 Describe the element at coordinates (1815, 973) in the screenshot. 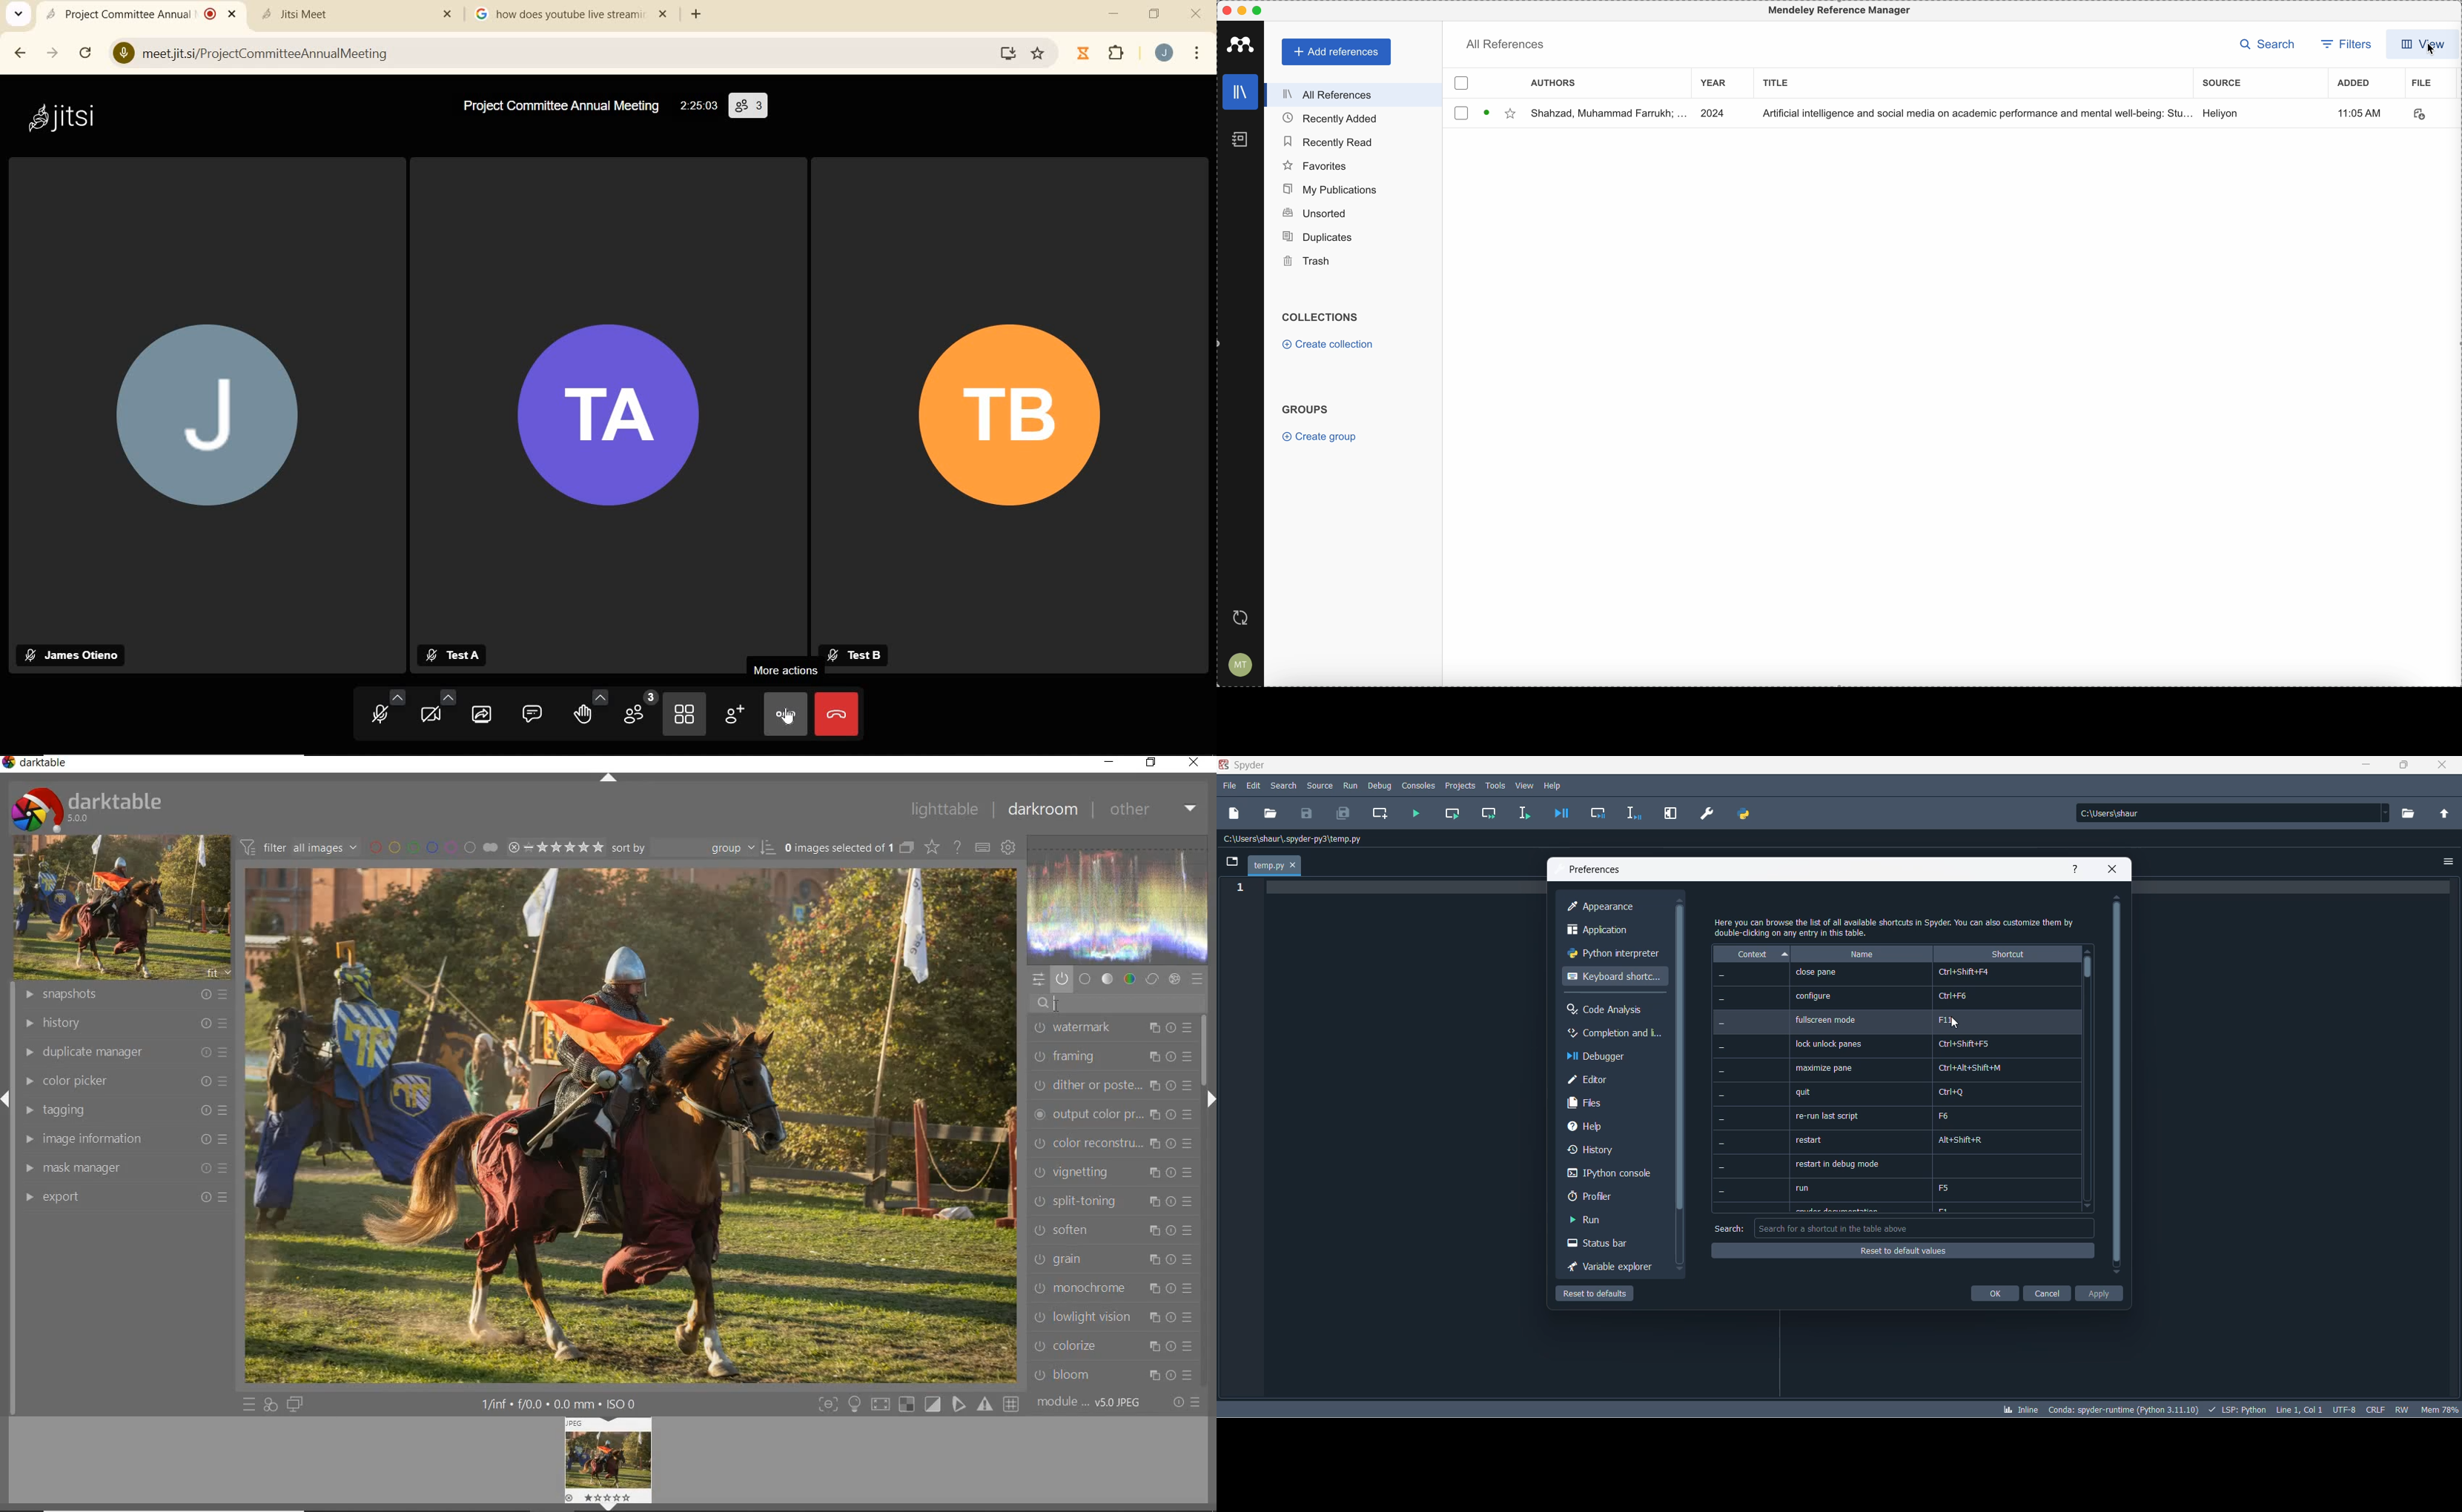

I see `close pane` at that location.